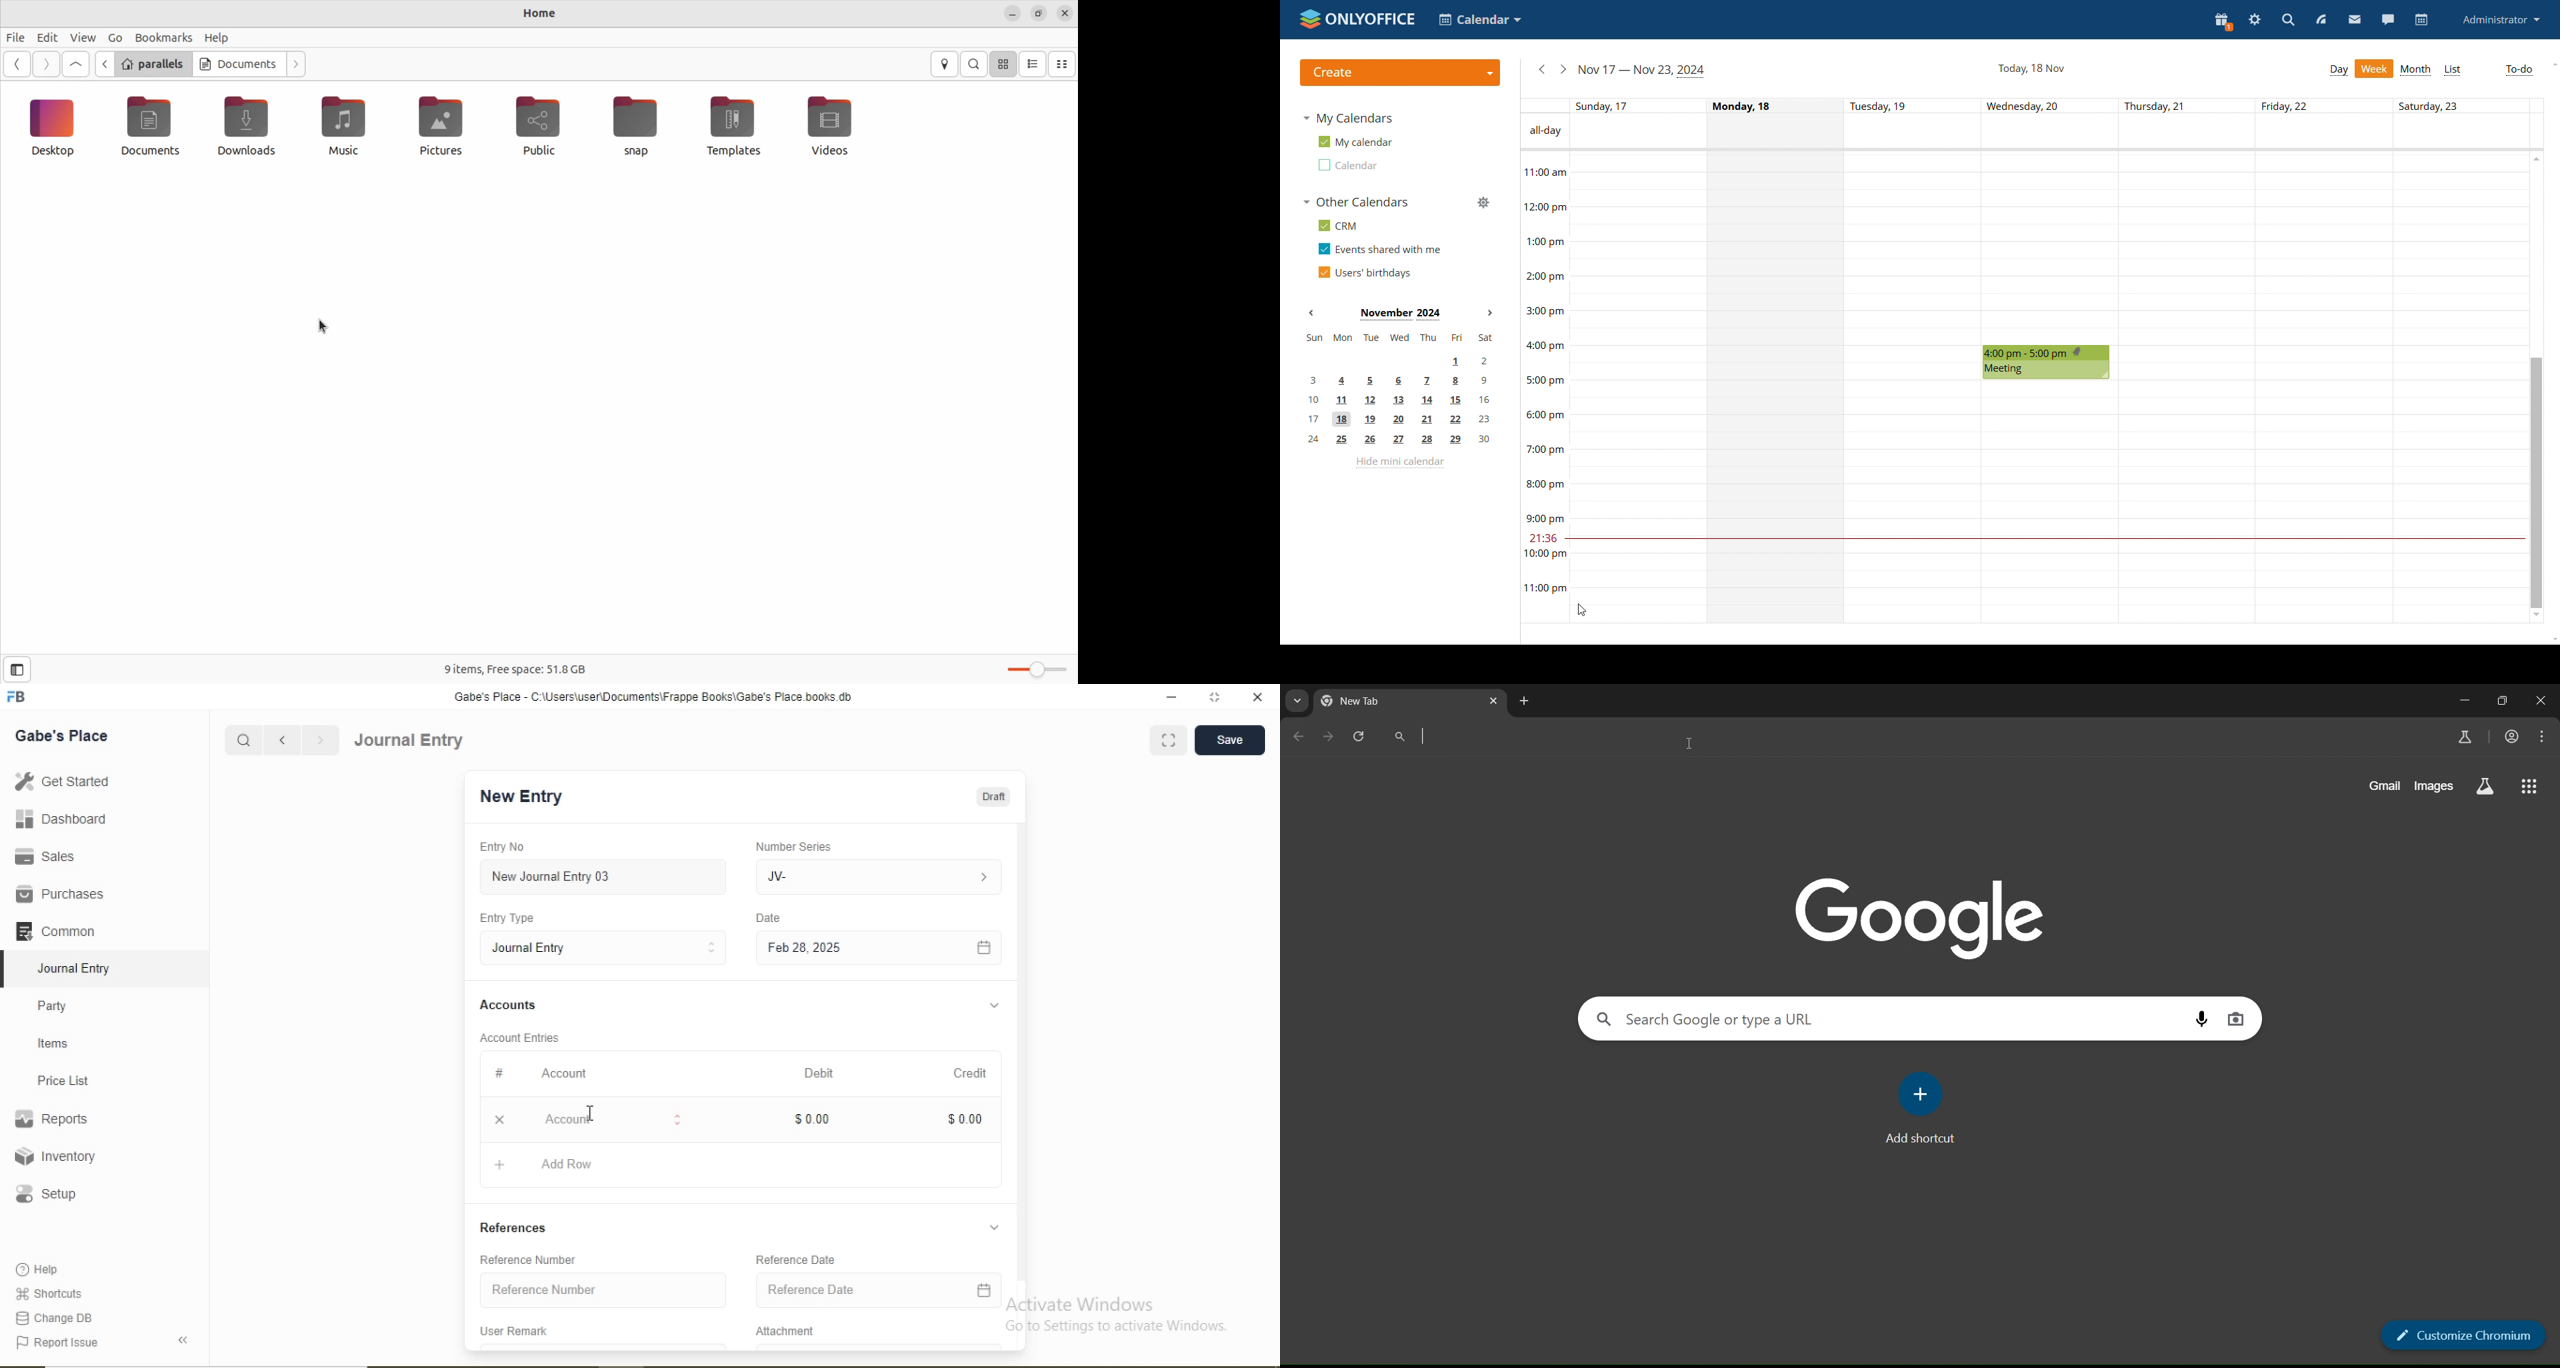  What do you see at coordinates (712, 948) in the screenshot?
I see `Stepper Buttons` at bounding box center [712, 948].